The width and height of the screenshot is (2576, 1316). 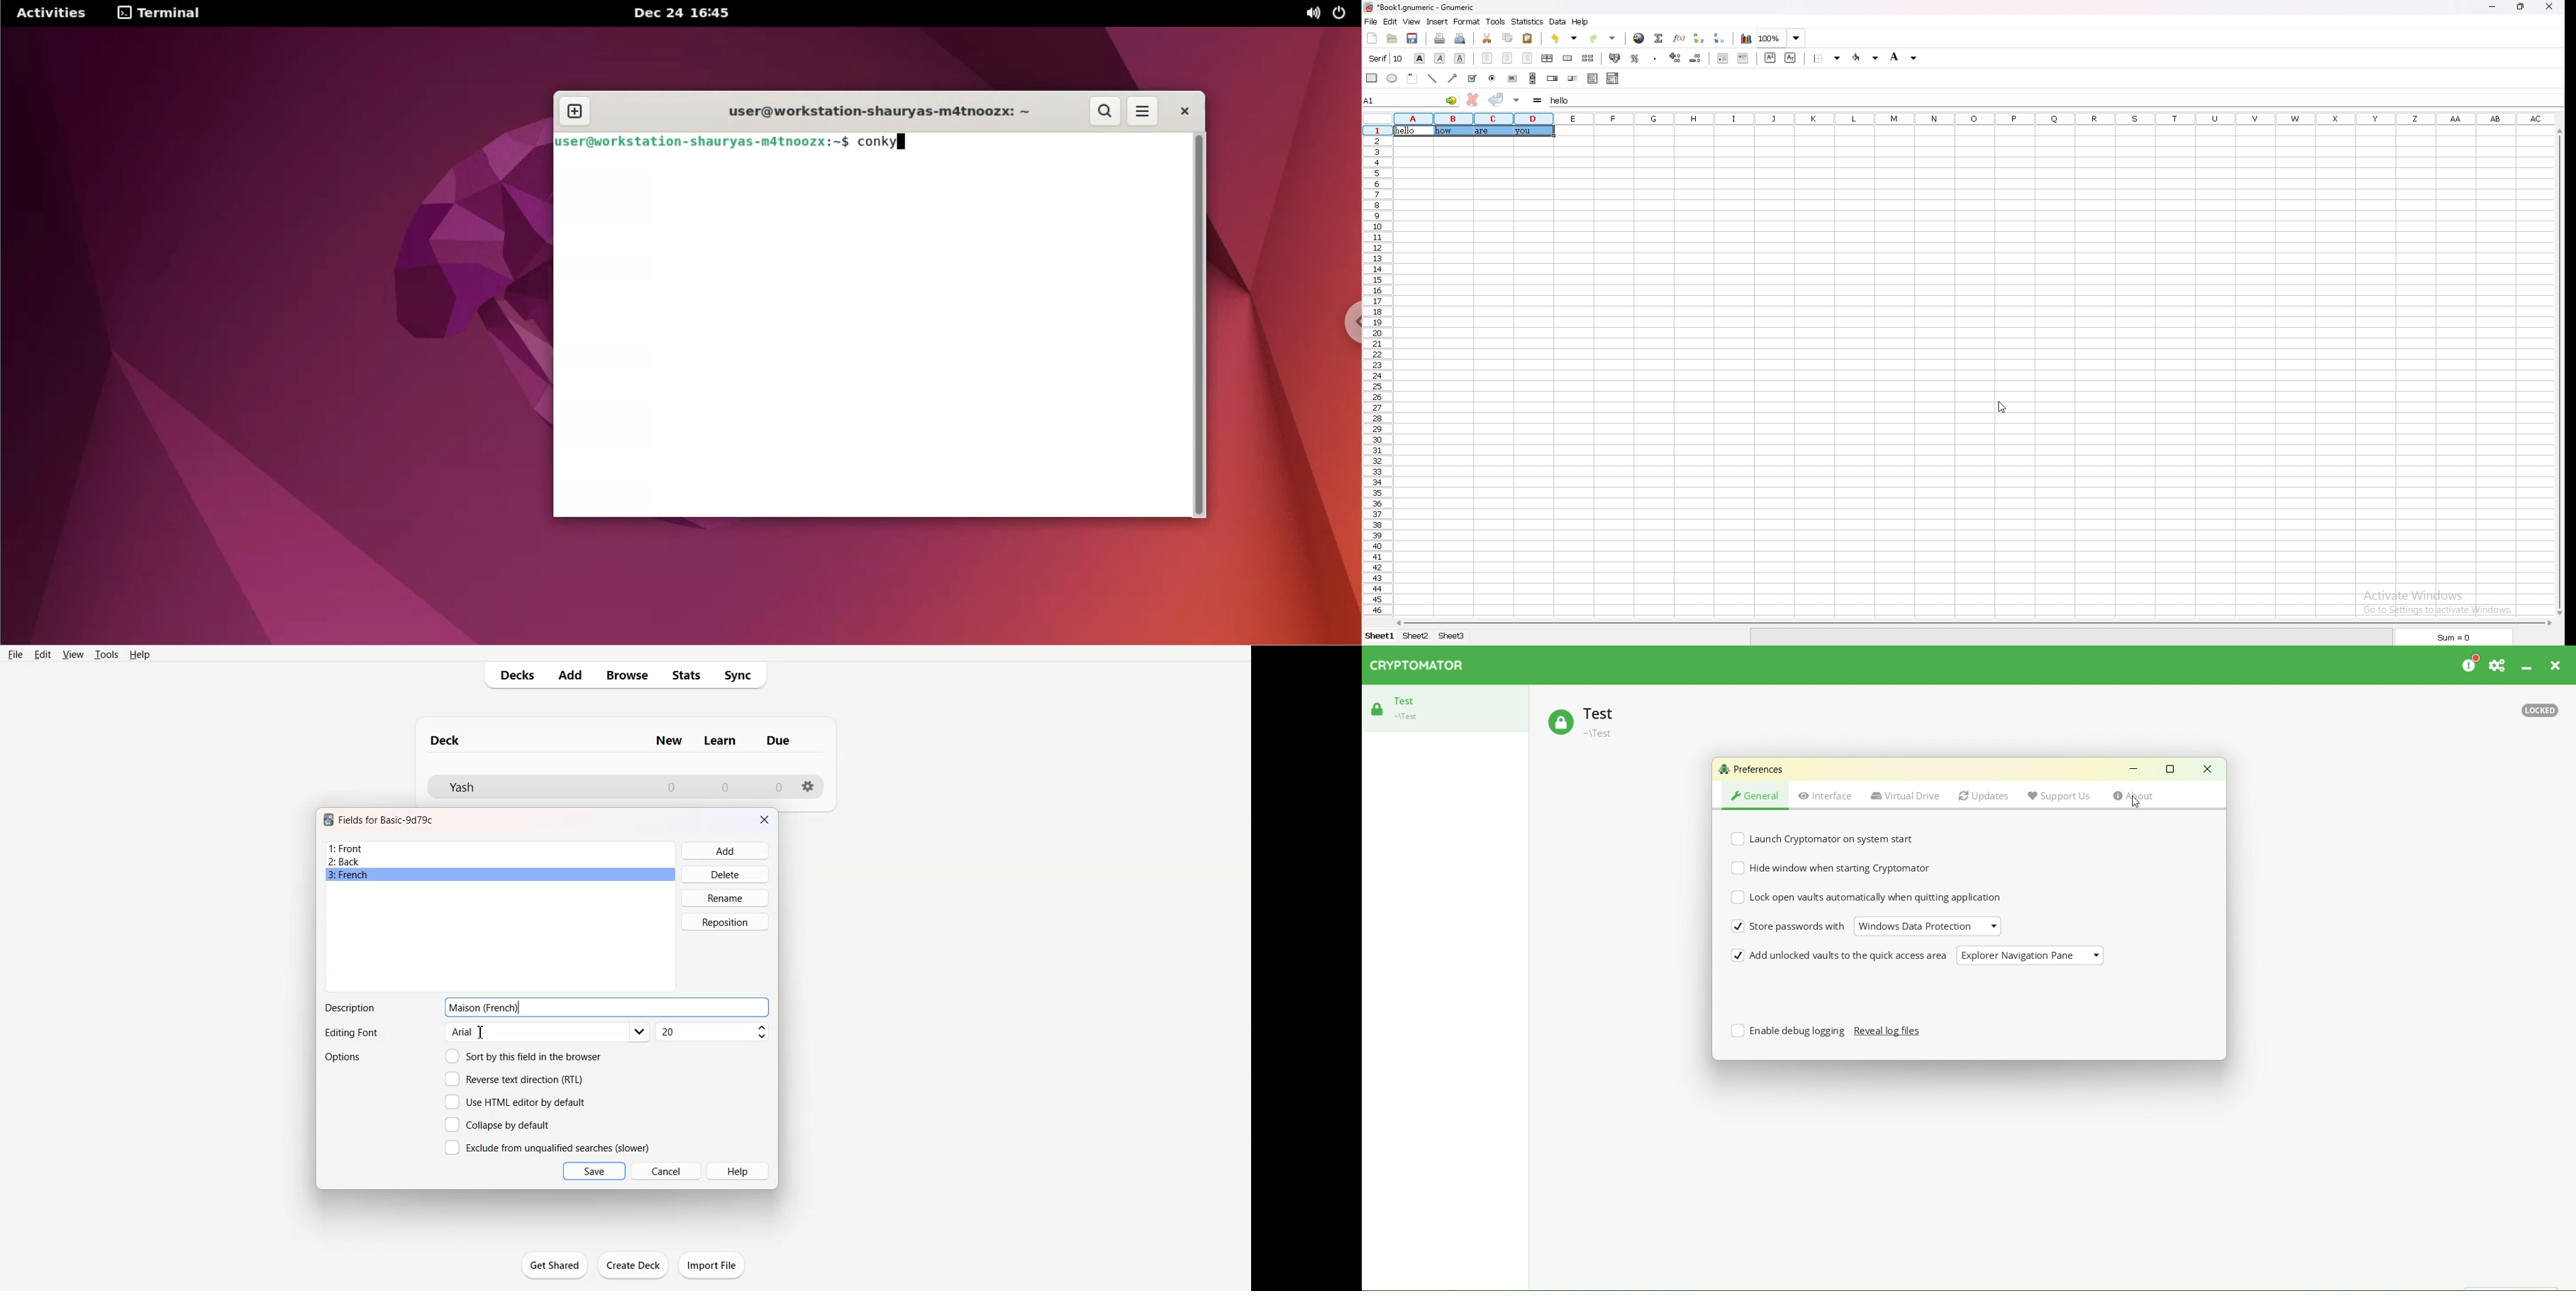 I want to click on Number of New cards, so click(x=671, y=787).